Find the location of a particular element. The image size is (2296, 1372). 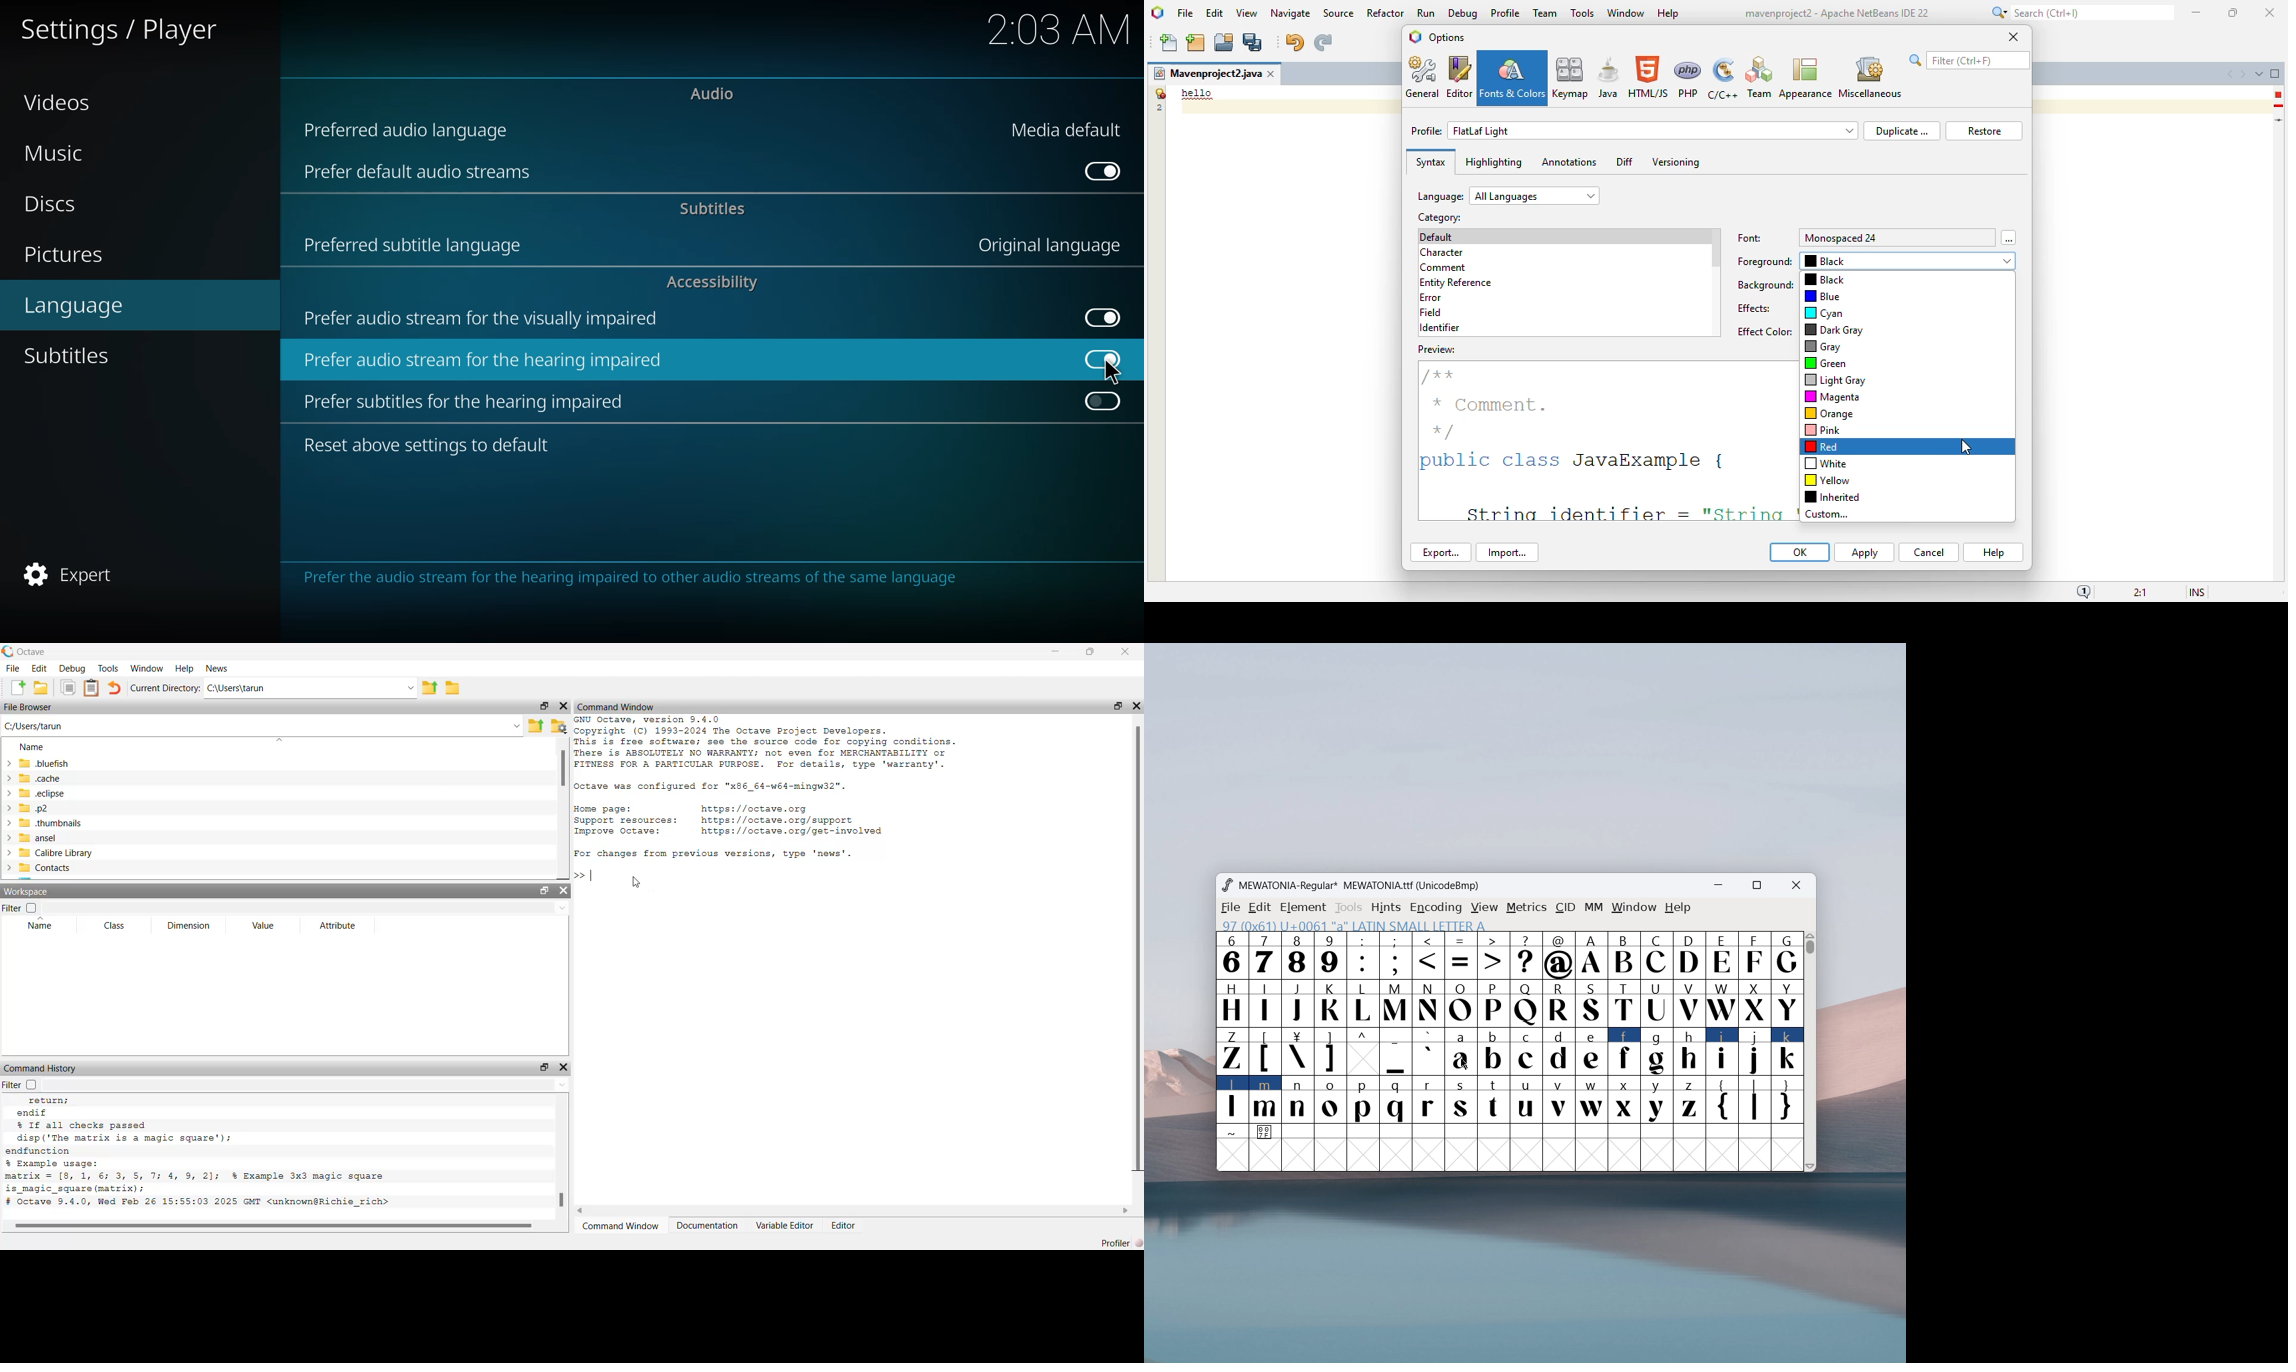

r is located at coordinates (1428, 1100).